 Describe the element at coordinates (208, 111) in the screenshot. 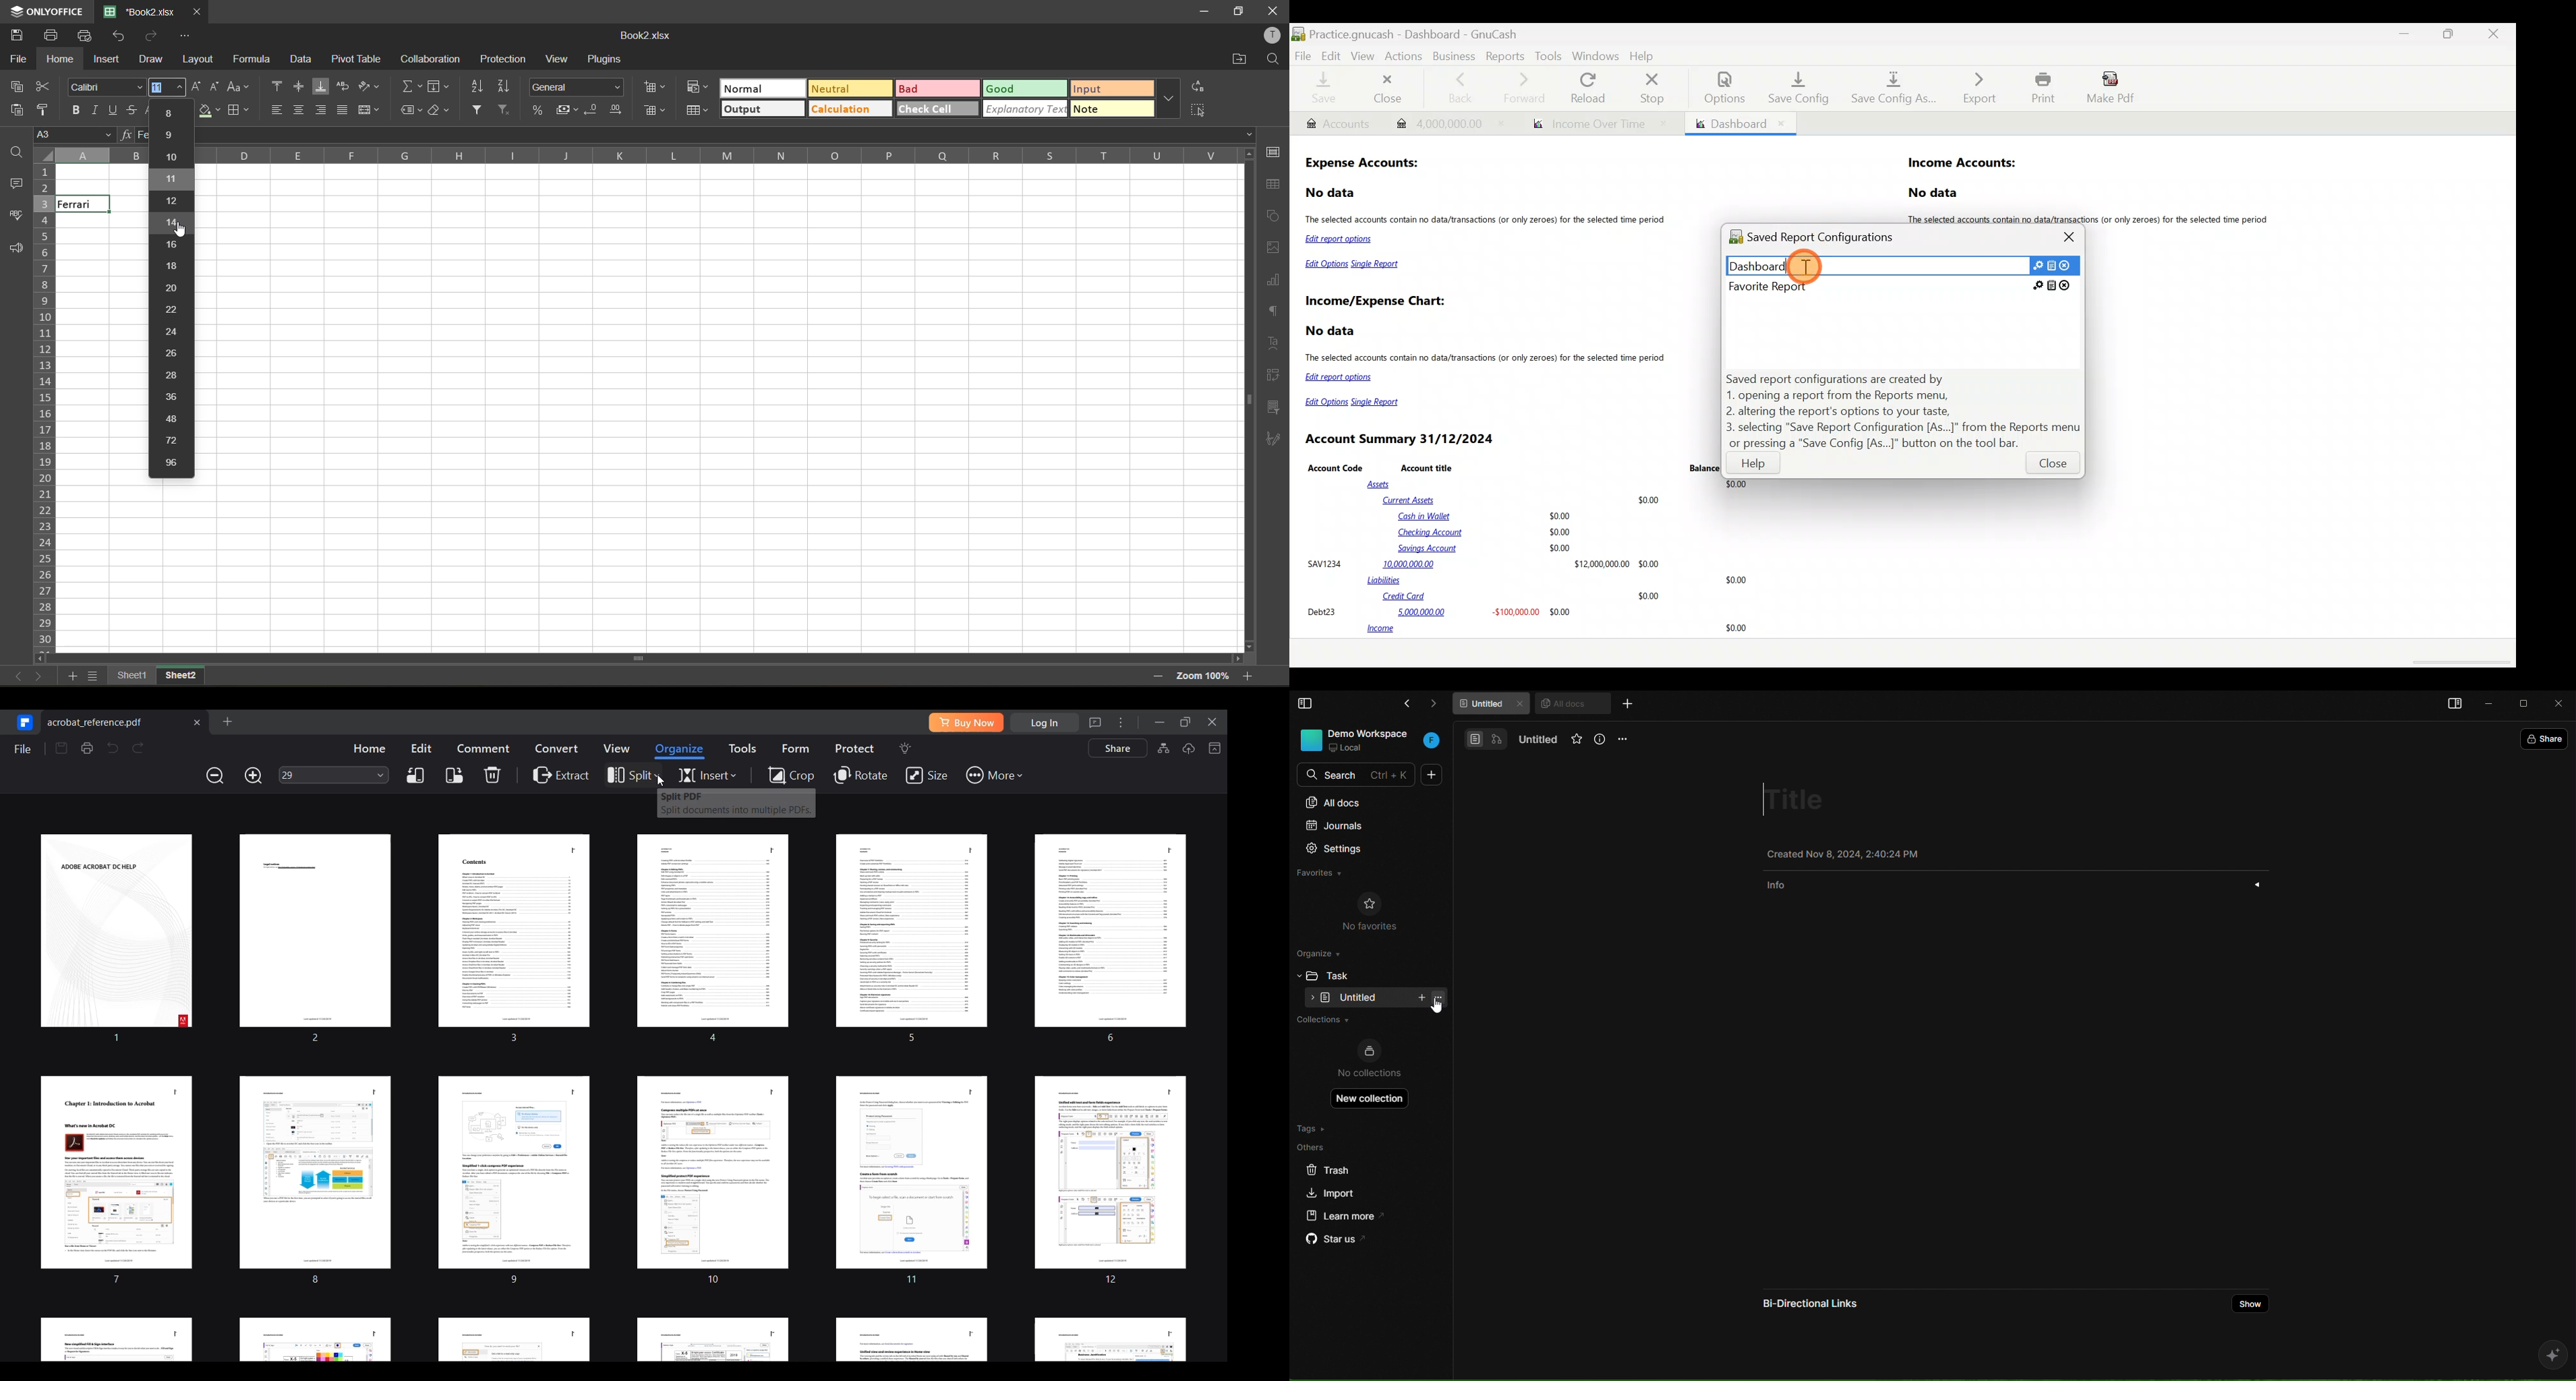

I see `fill color` at that location.